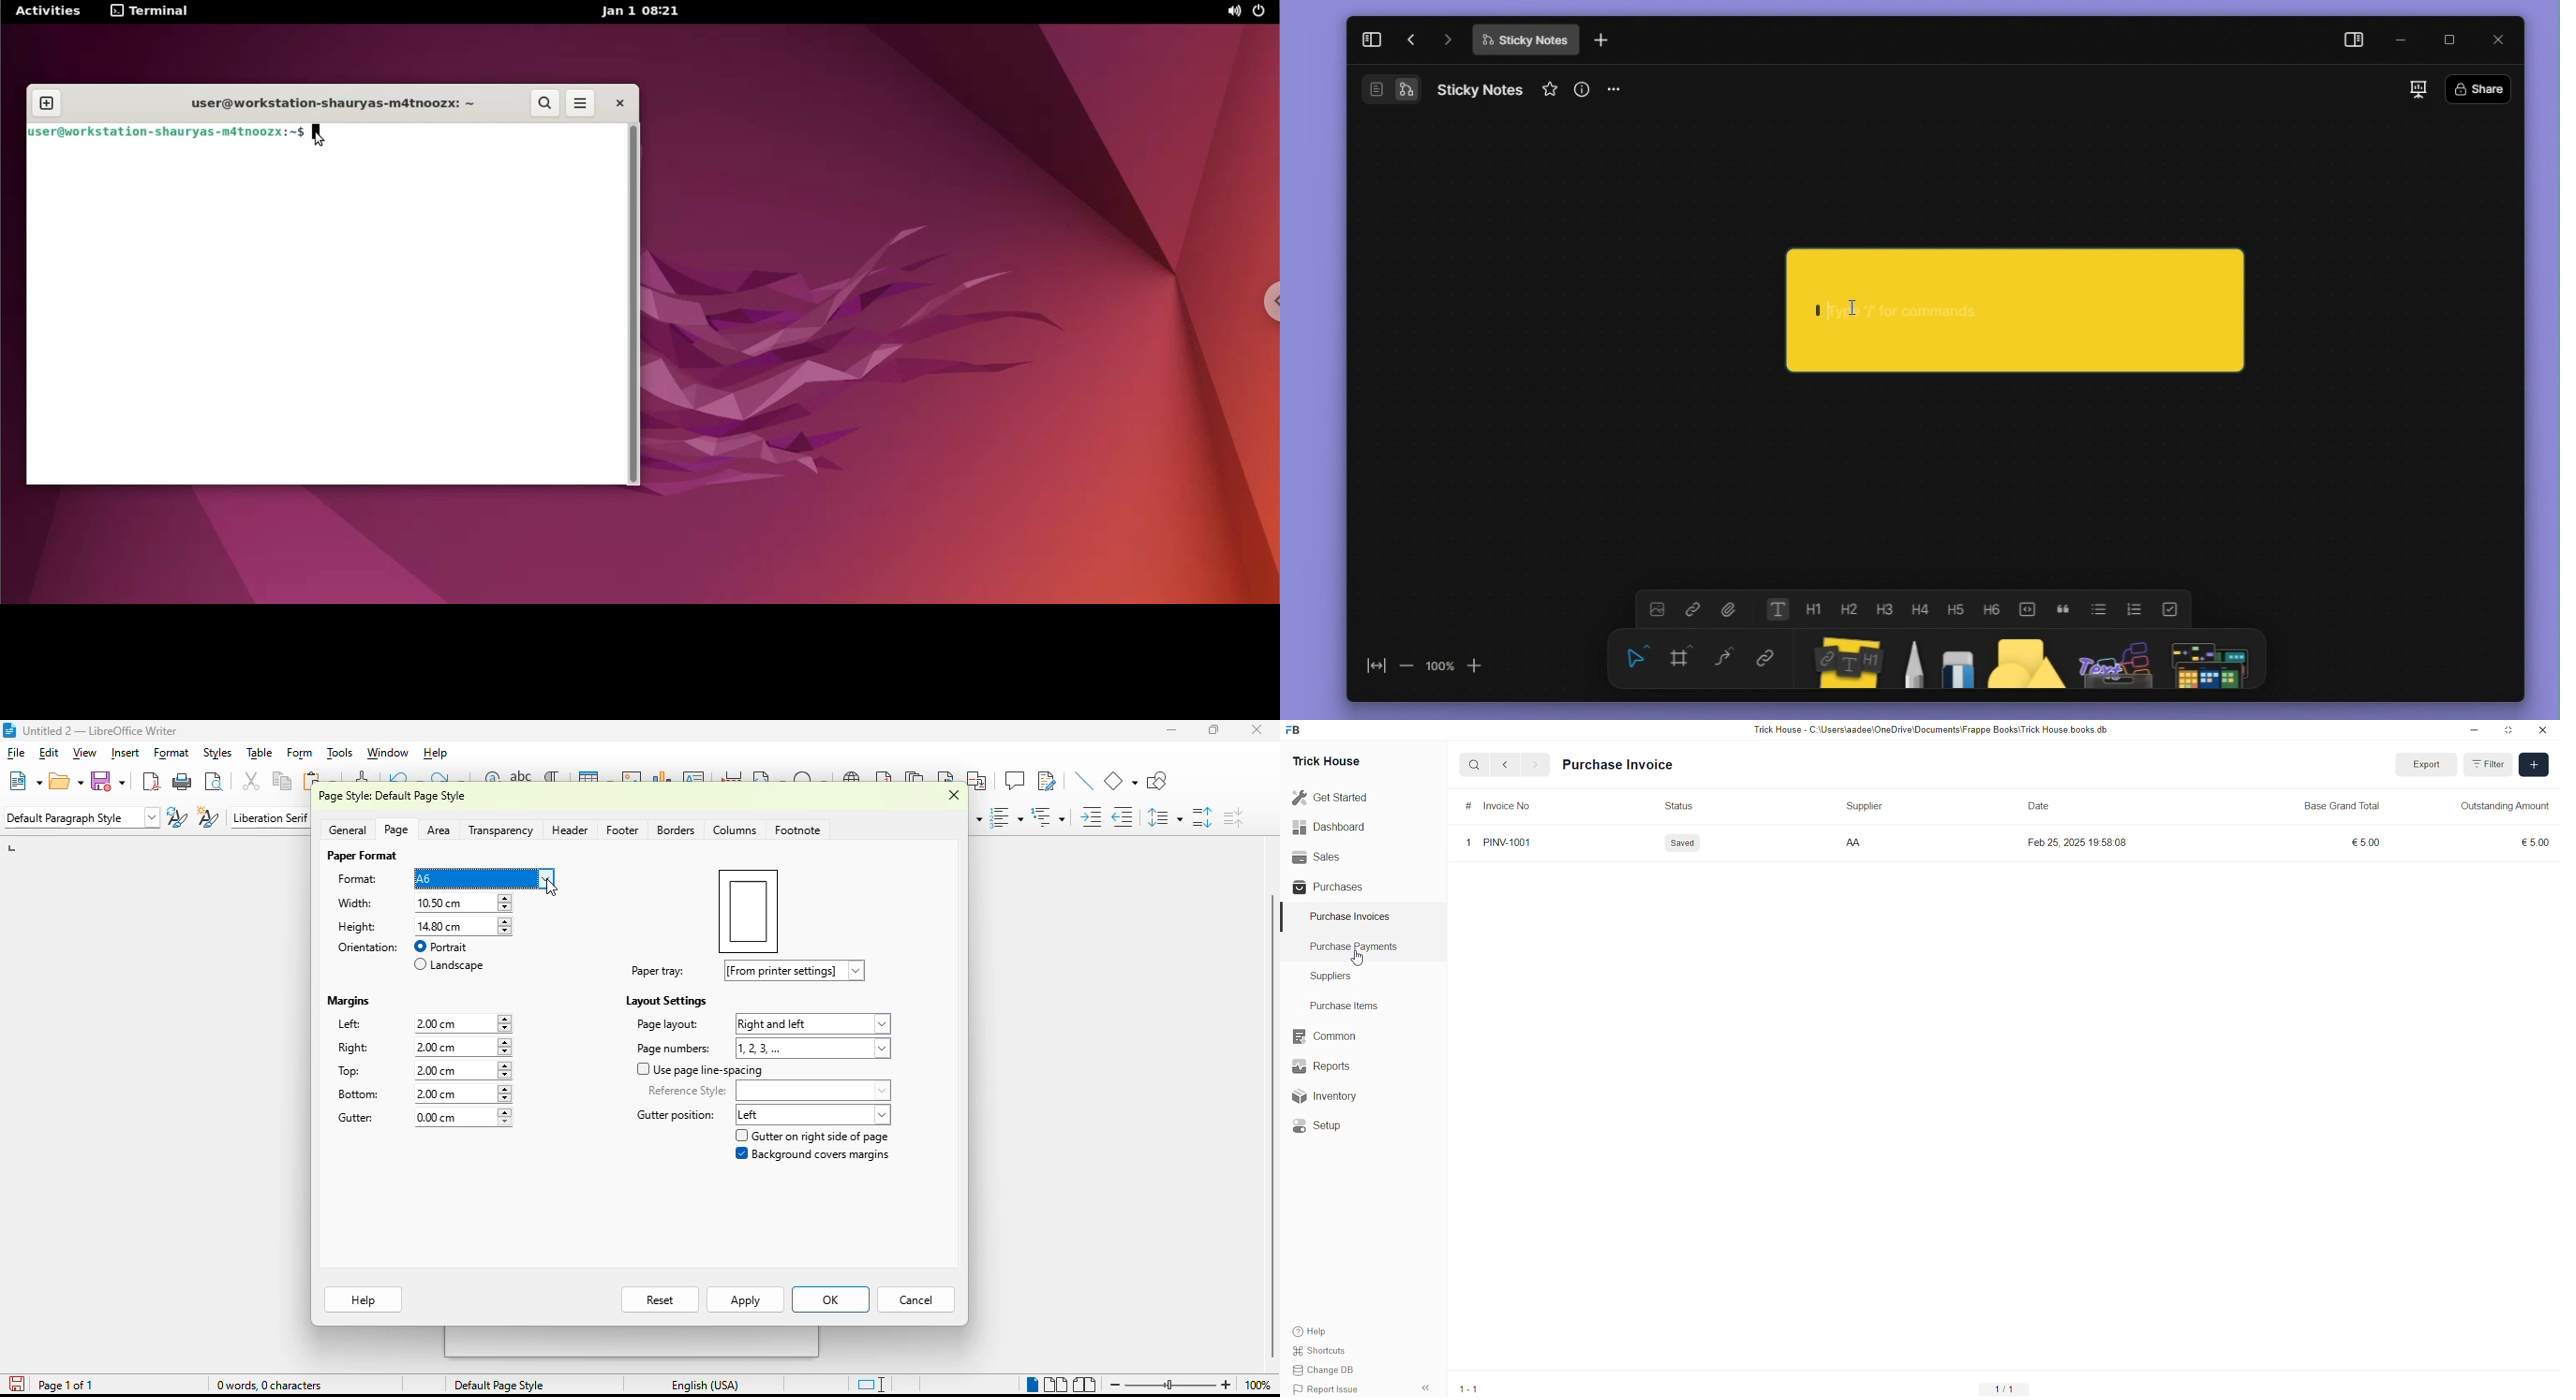  I want to click on close, so click(1256, 729).